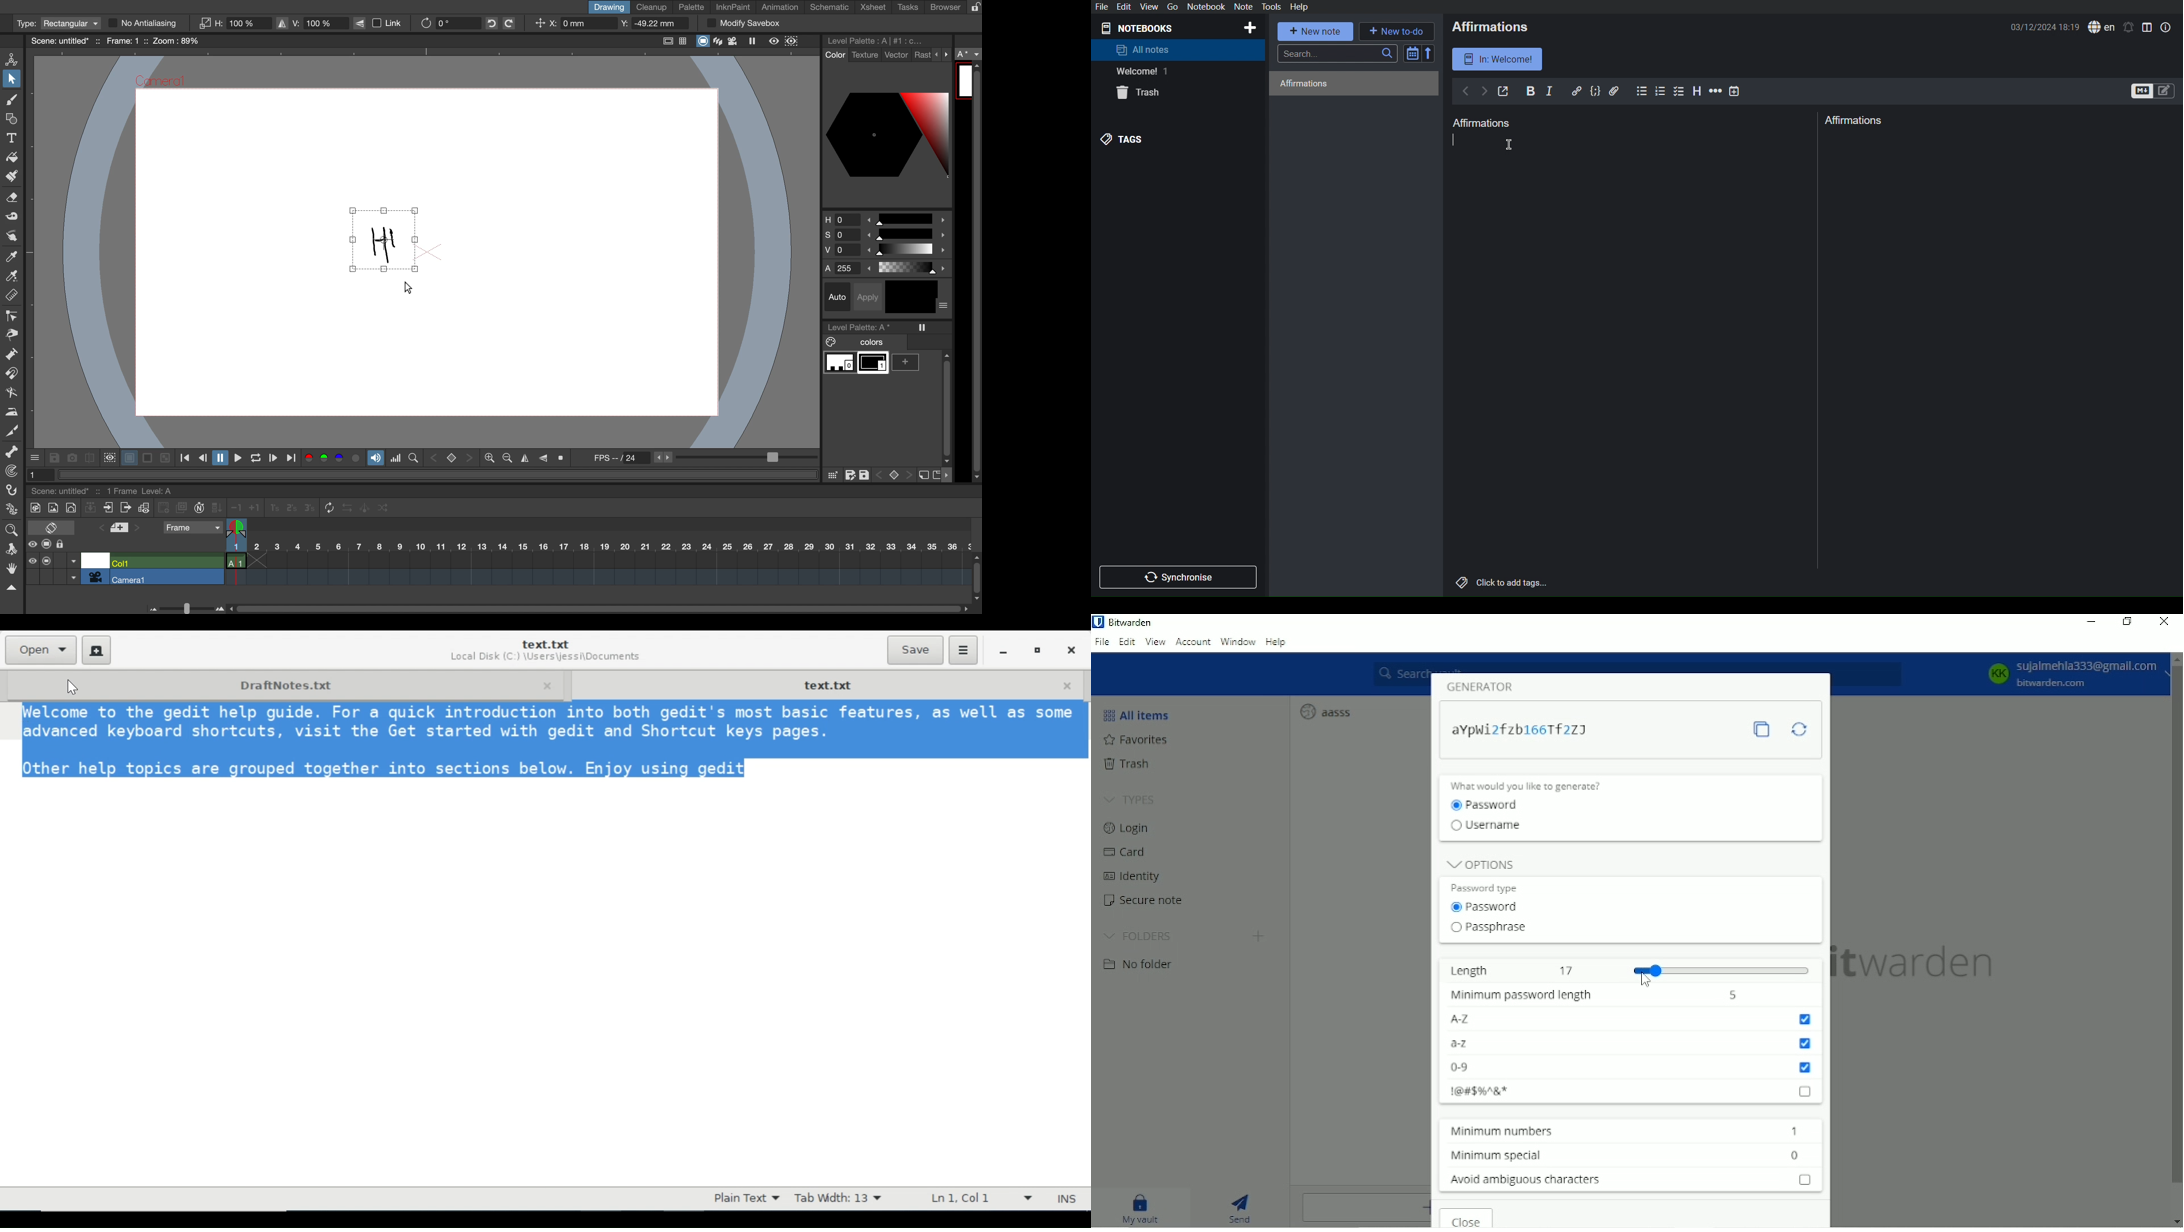 The height and width of the screenshot is (1232, 2184). Describe the element at coordinates (546, 726) in the screenshot. I see `elcome to the gedit help guide. For a quick introduction into both gedit's most basic features, as well as some
advanced keyboard shortcuts, visit the Get started with gedit and Shortcut keys pages.` at that location.